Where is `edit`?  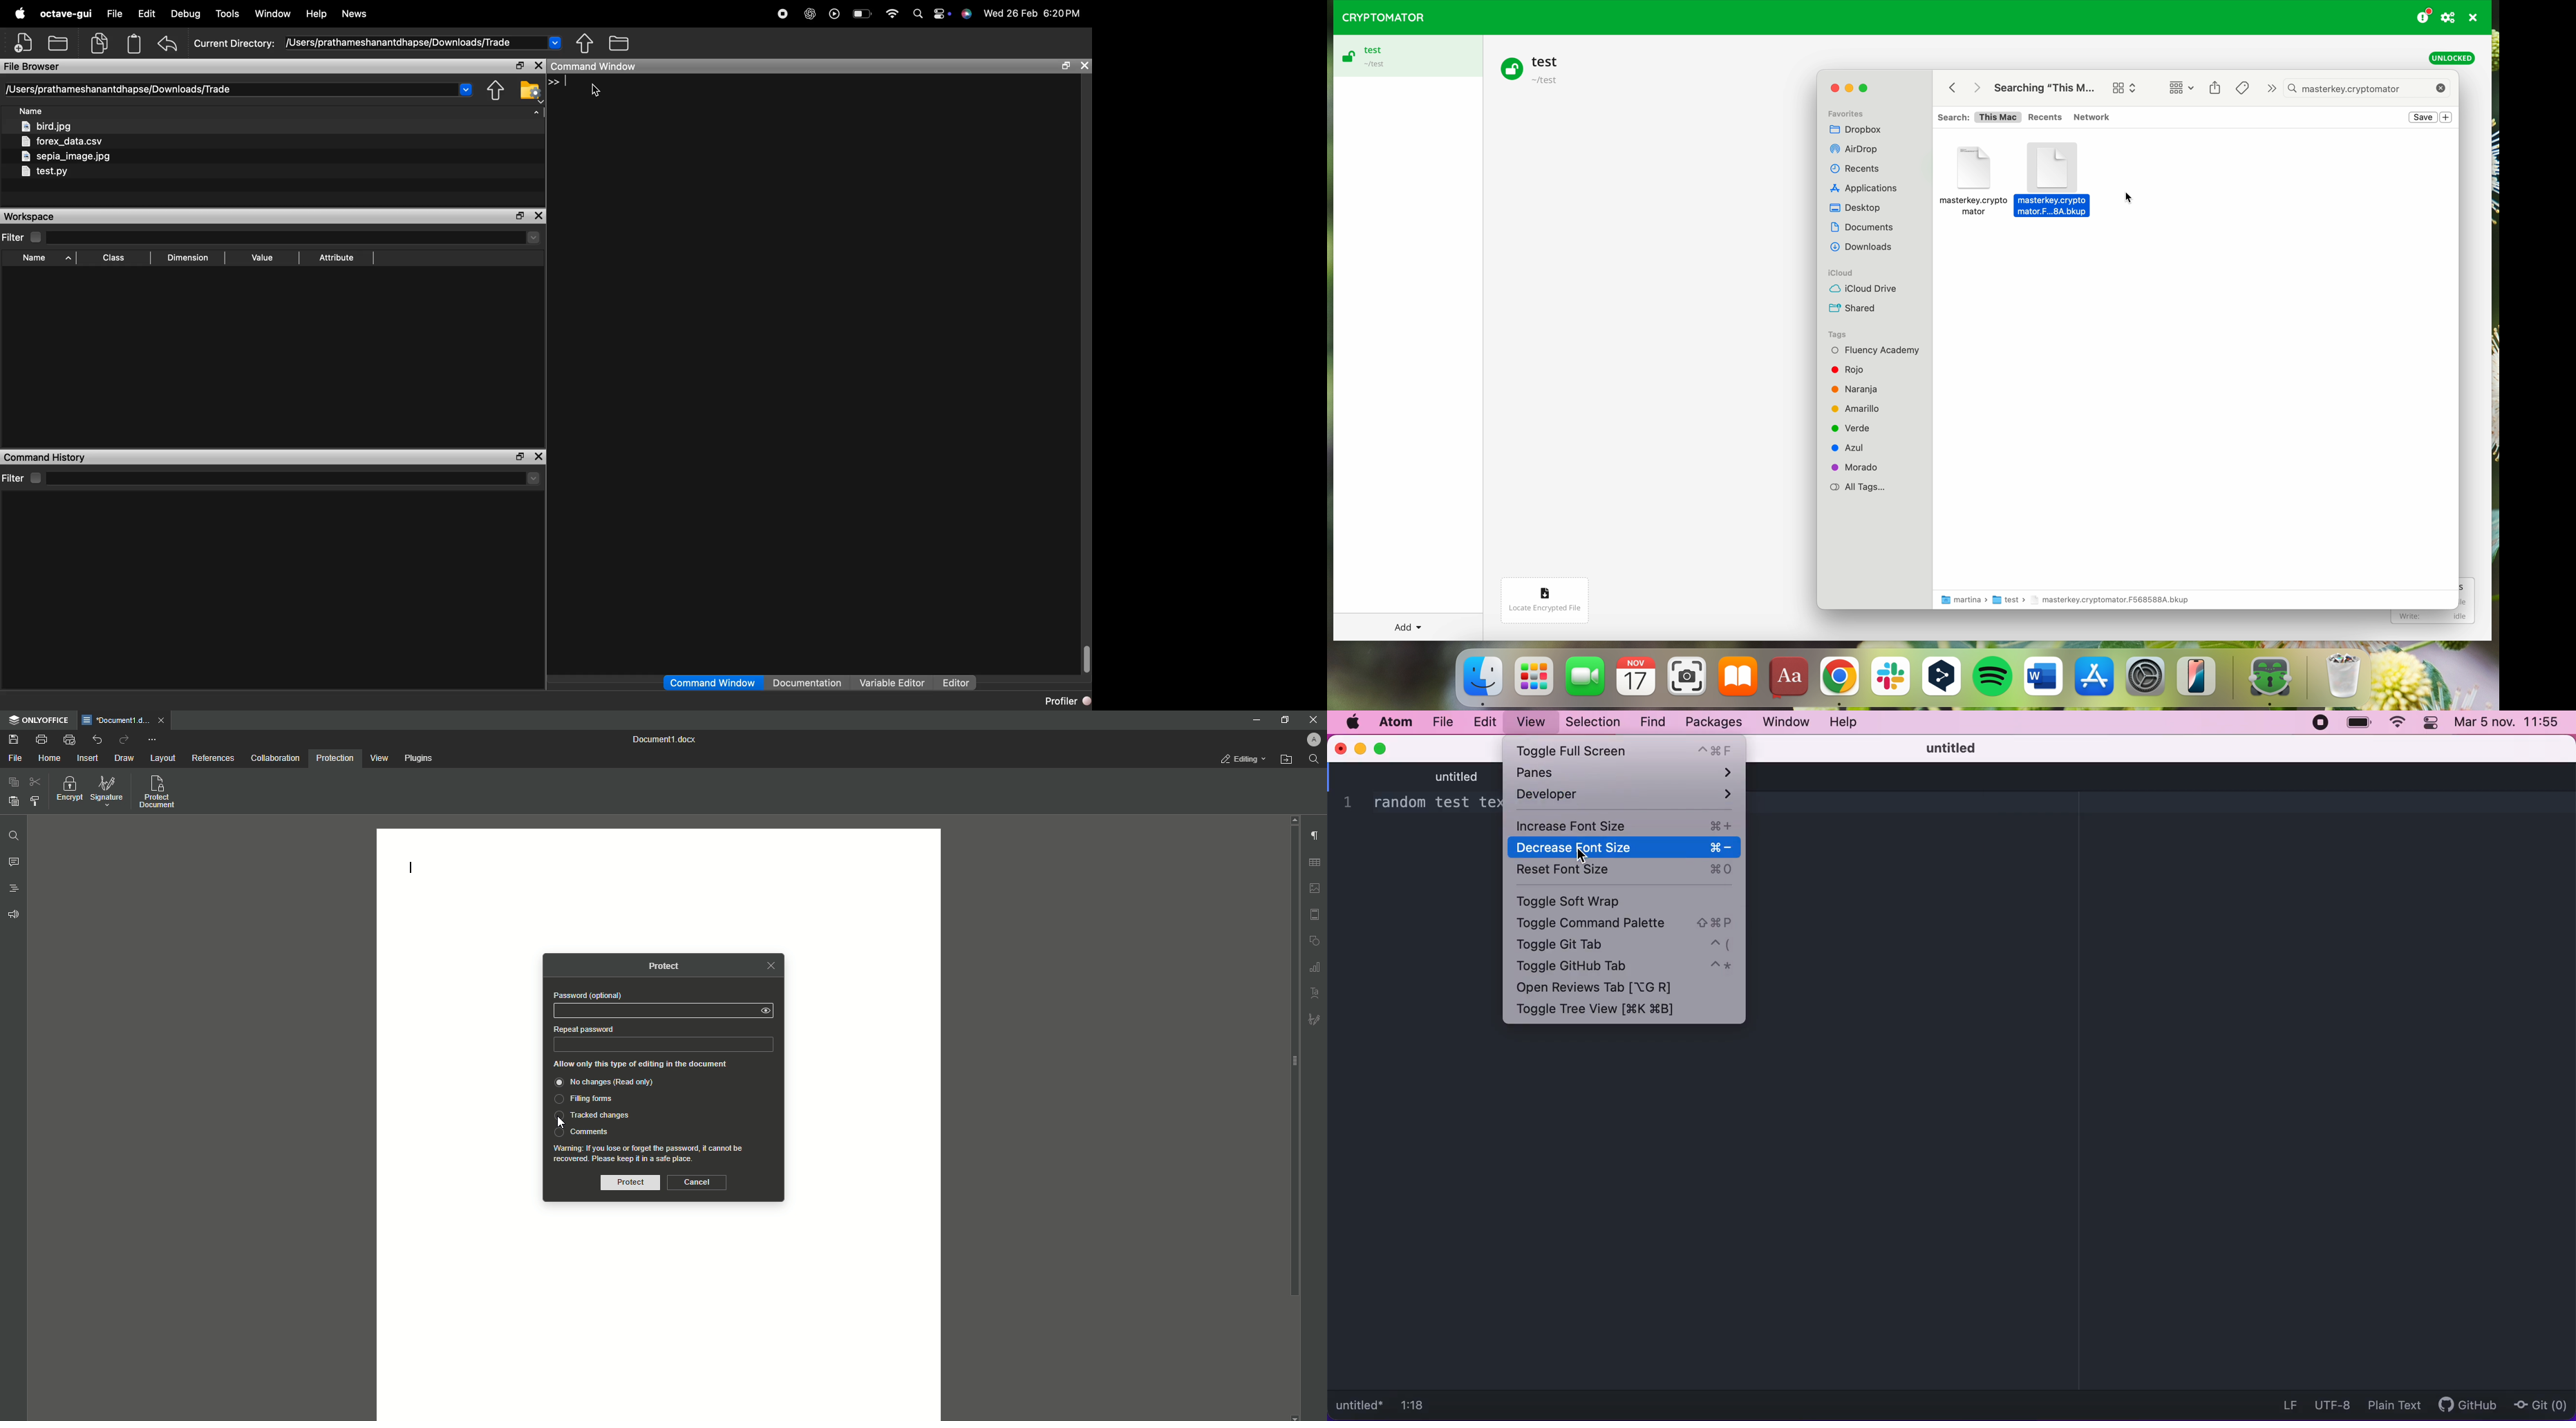
edit is located at coordinates (1486, 721).